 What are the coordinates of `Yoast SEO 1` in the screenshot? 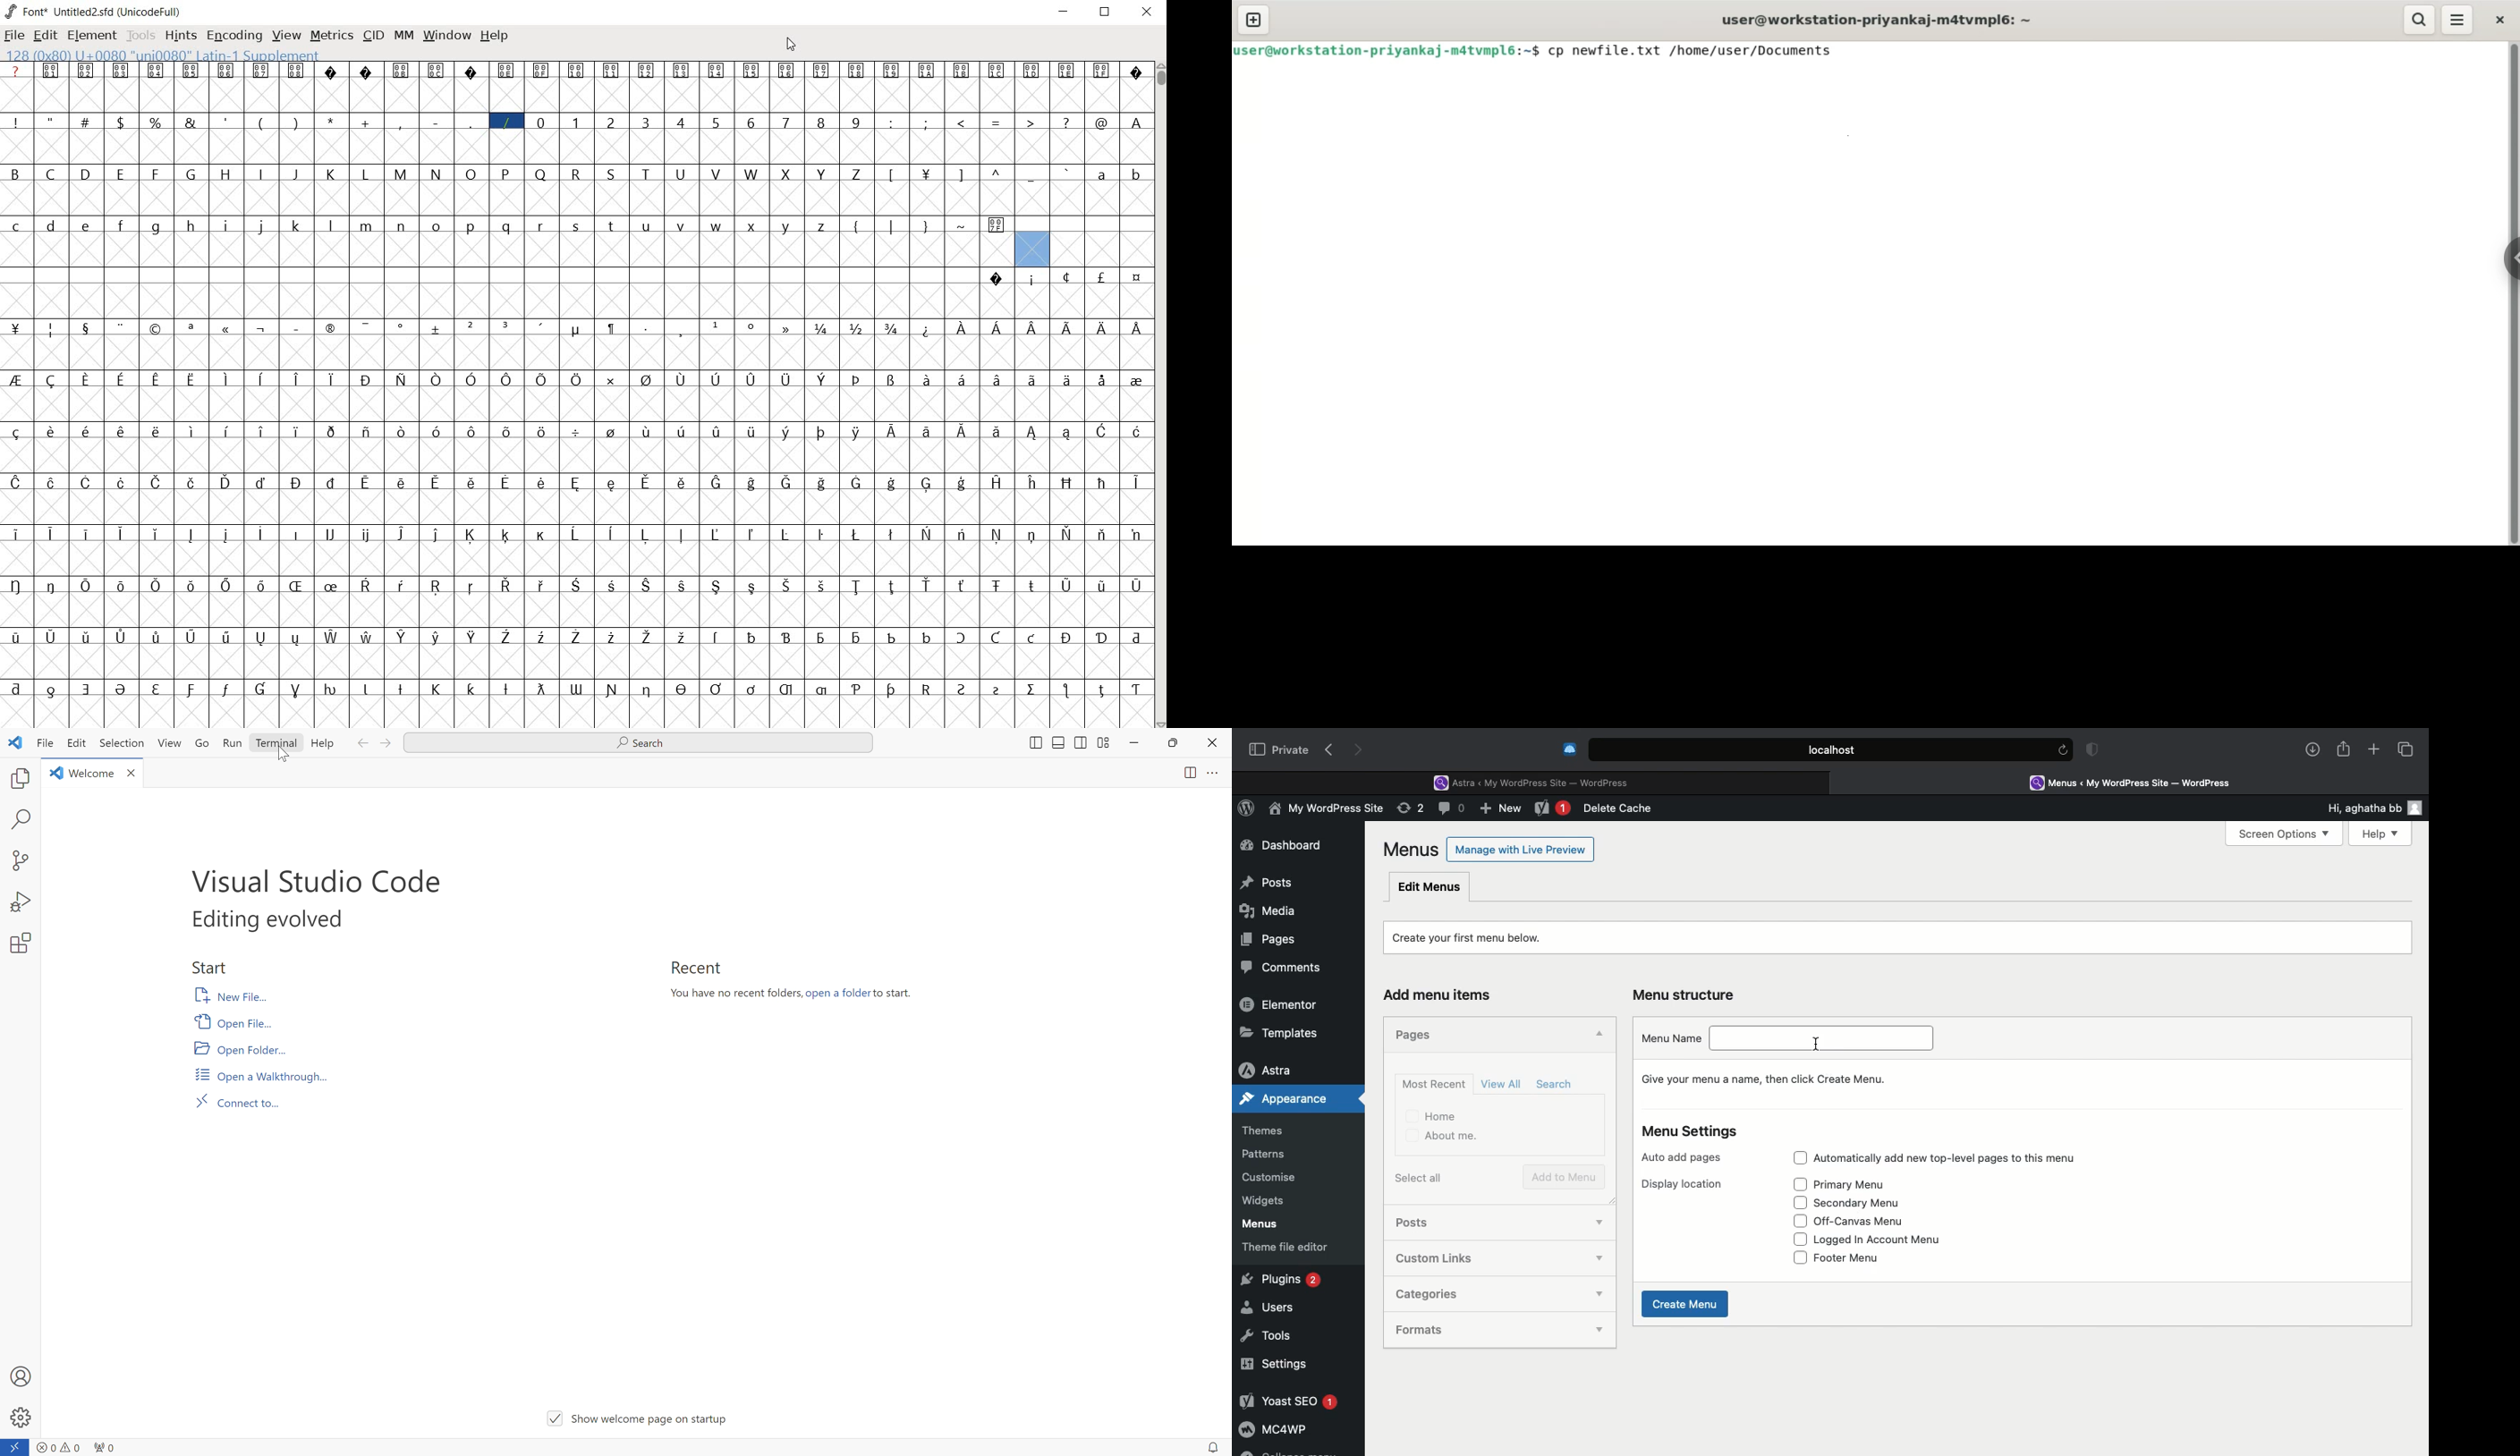 It's located at (1288, 1400).